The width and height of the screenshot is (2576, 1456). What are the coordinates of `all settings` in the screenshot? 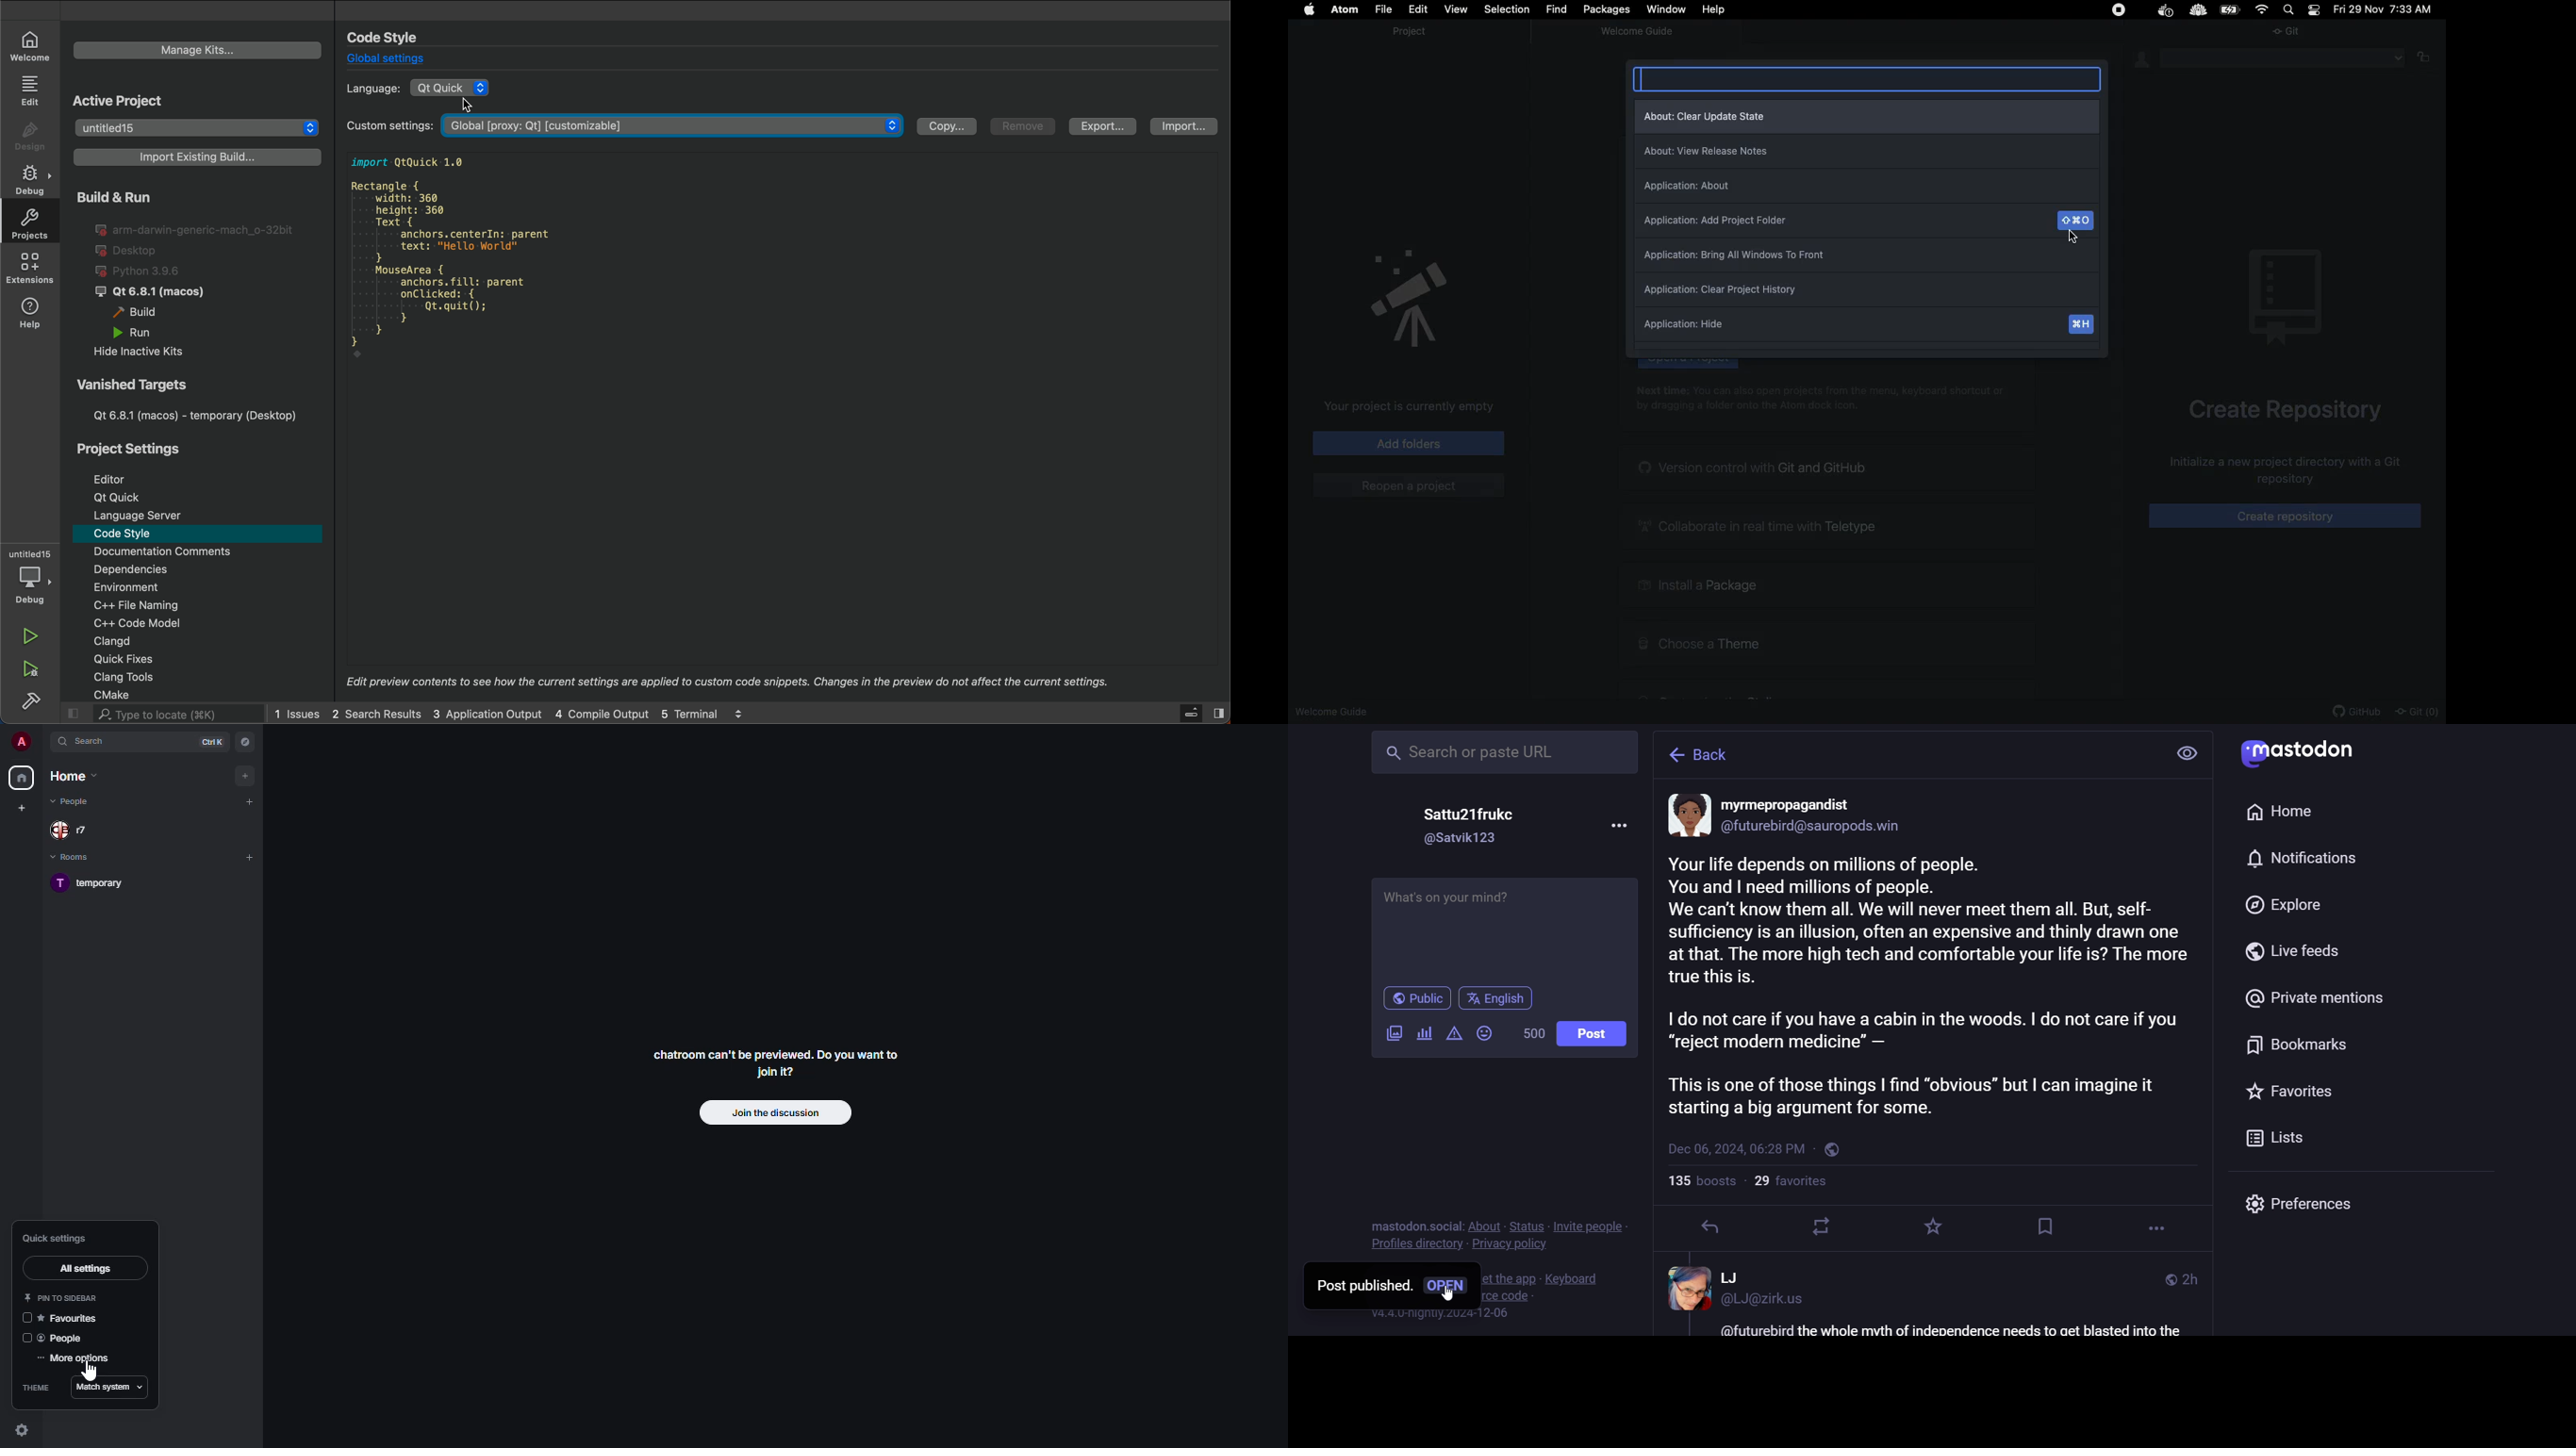 It's located at (87, 1269).